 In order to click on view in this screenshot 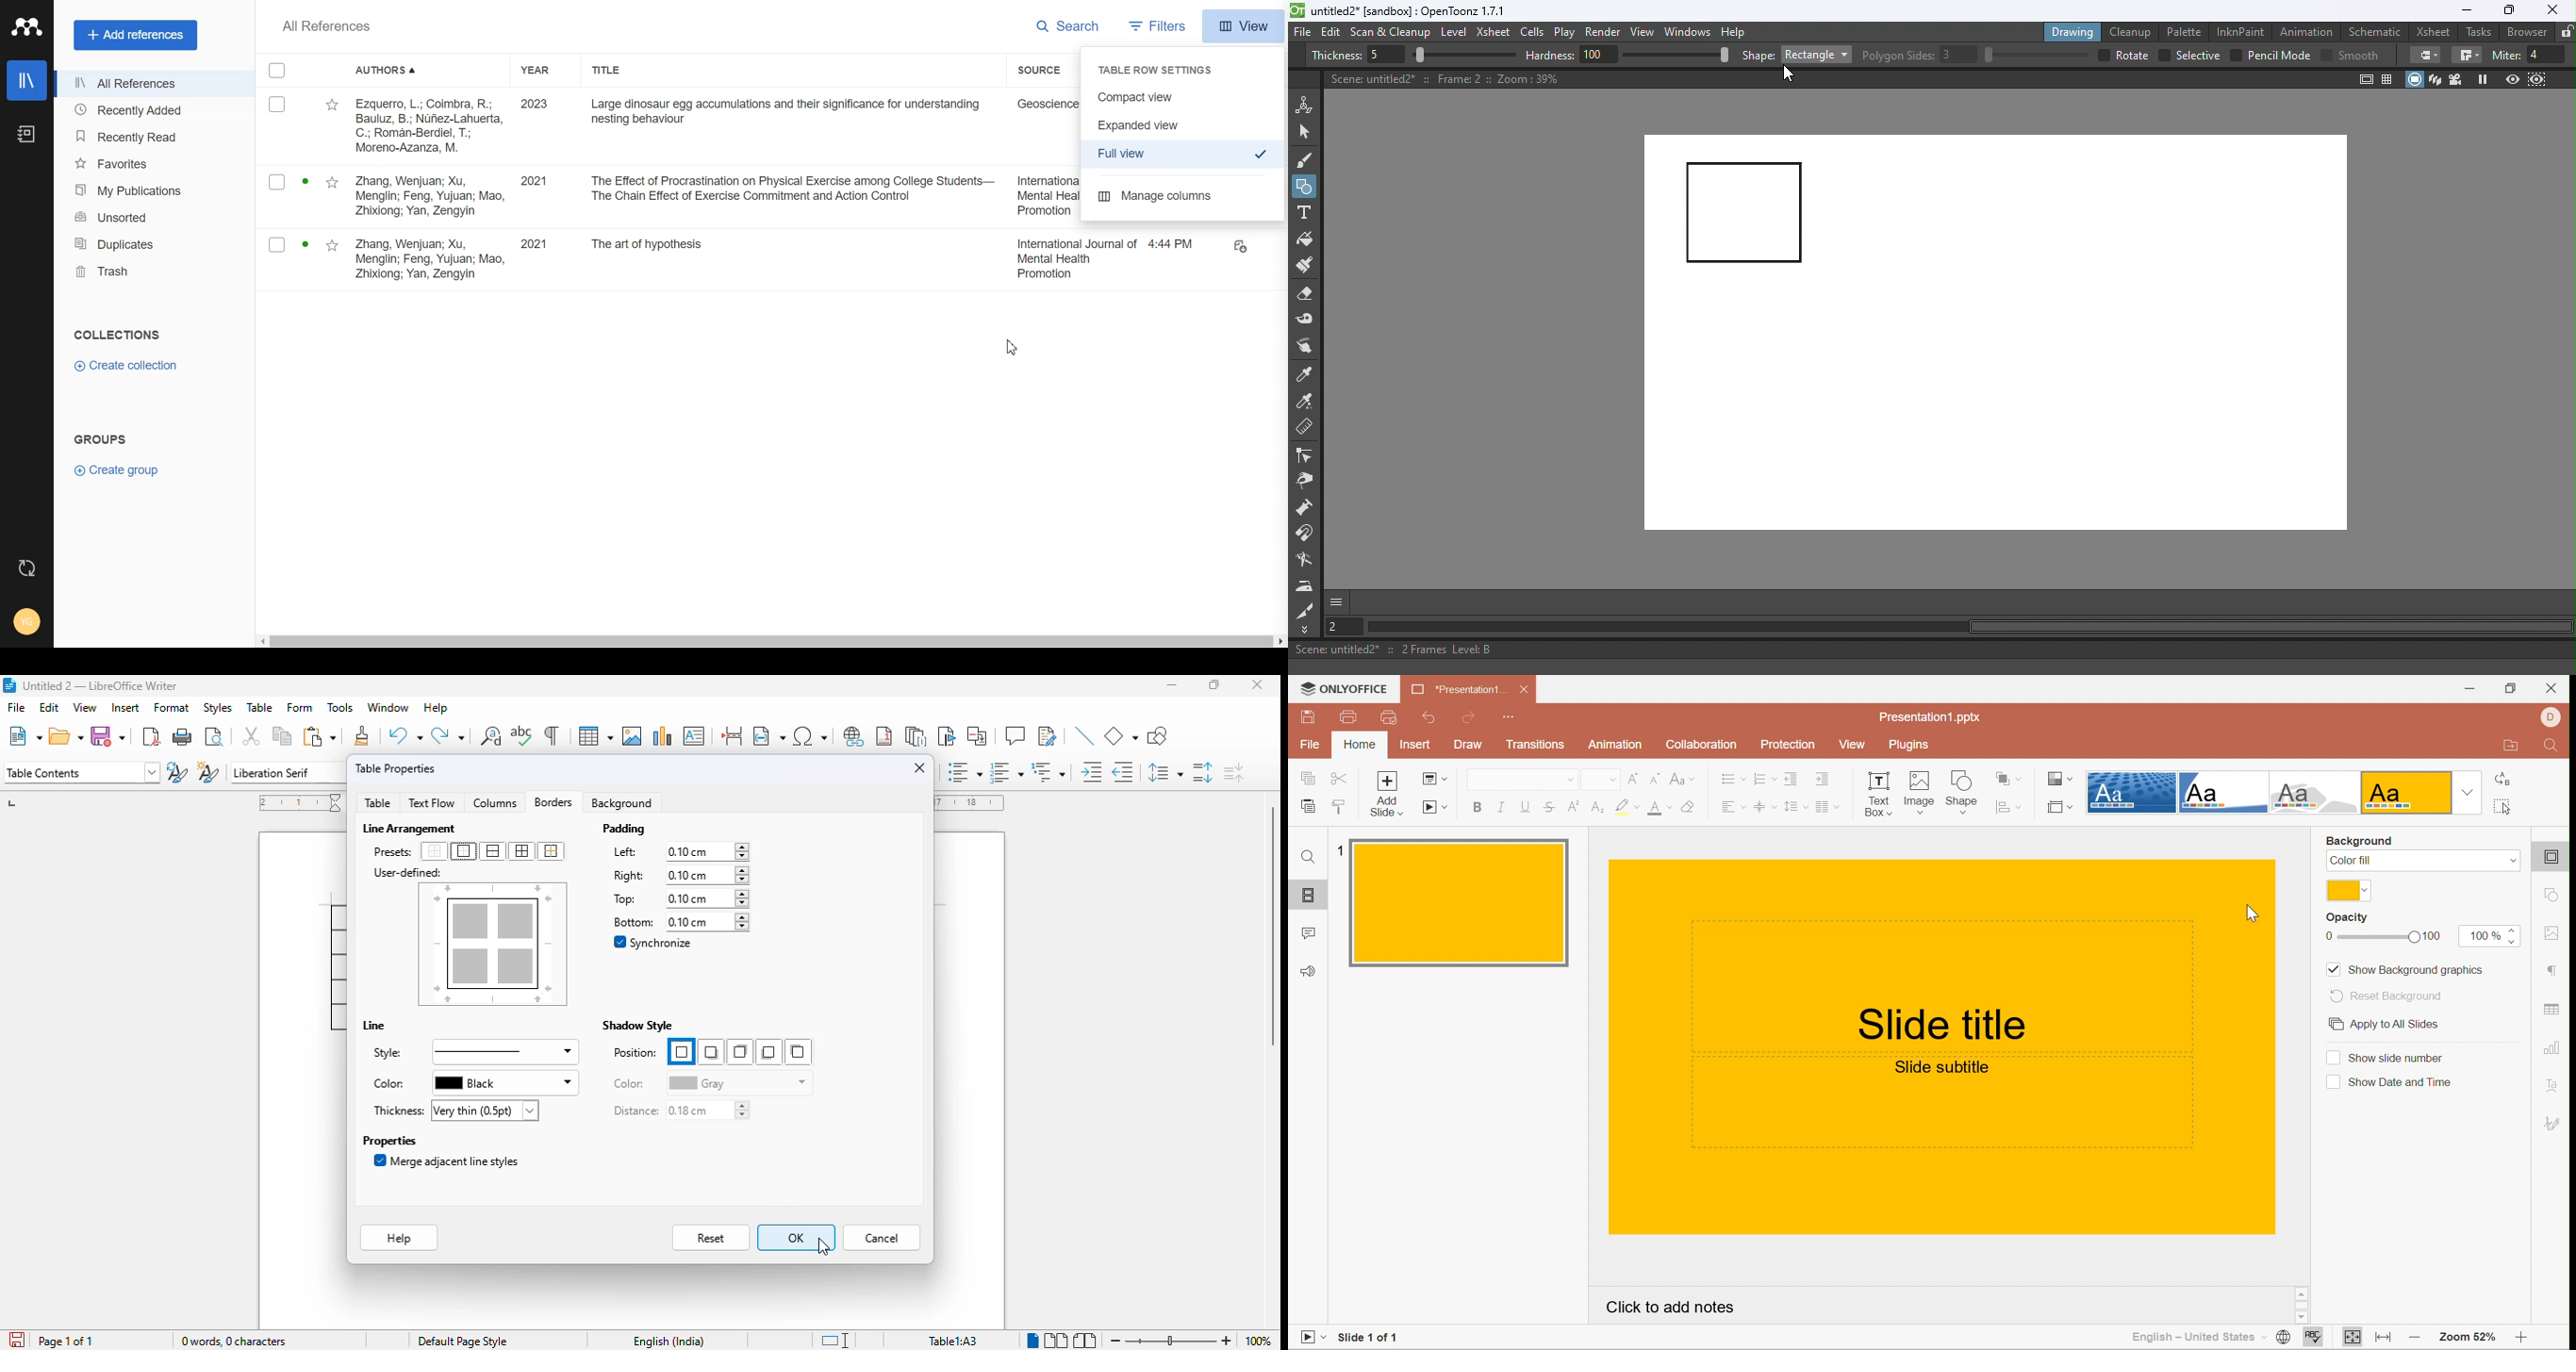, I will do `click(84, 708)`.